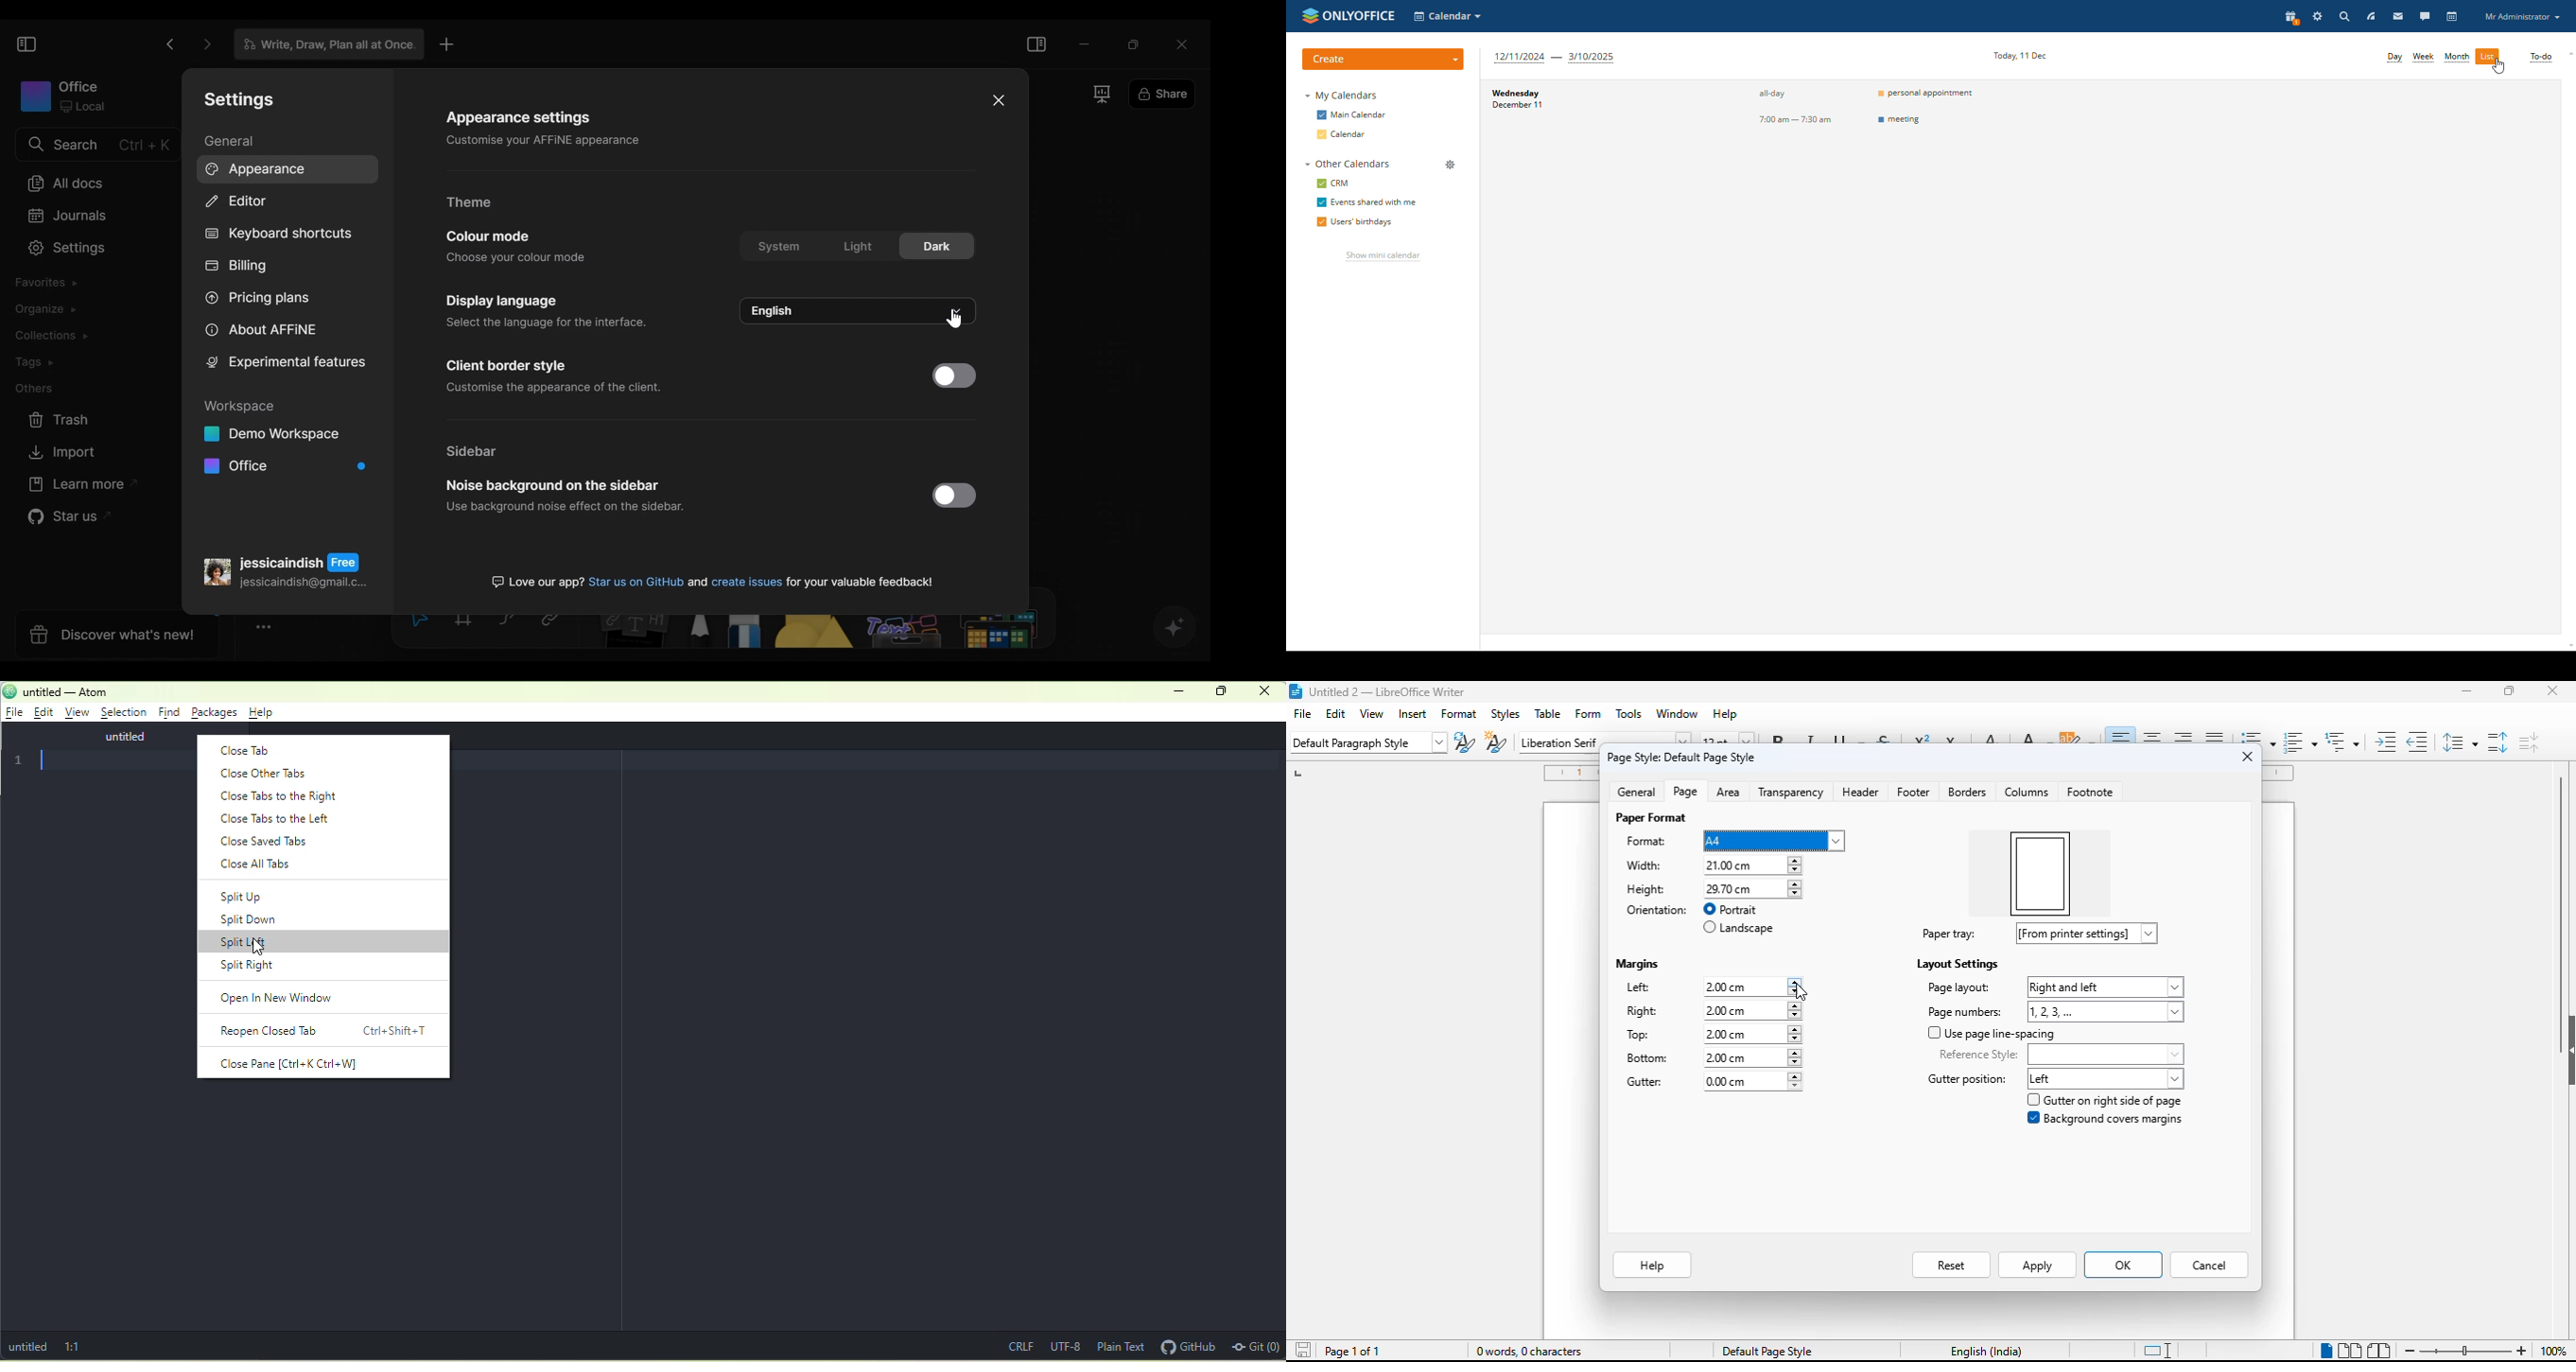 The image size is (2576, 1372). I want to click on borders, so click(1967, 792).